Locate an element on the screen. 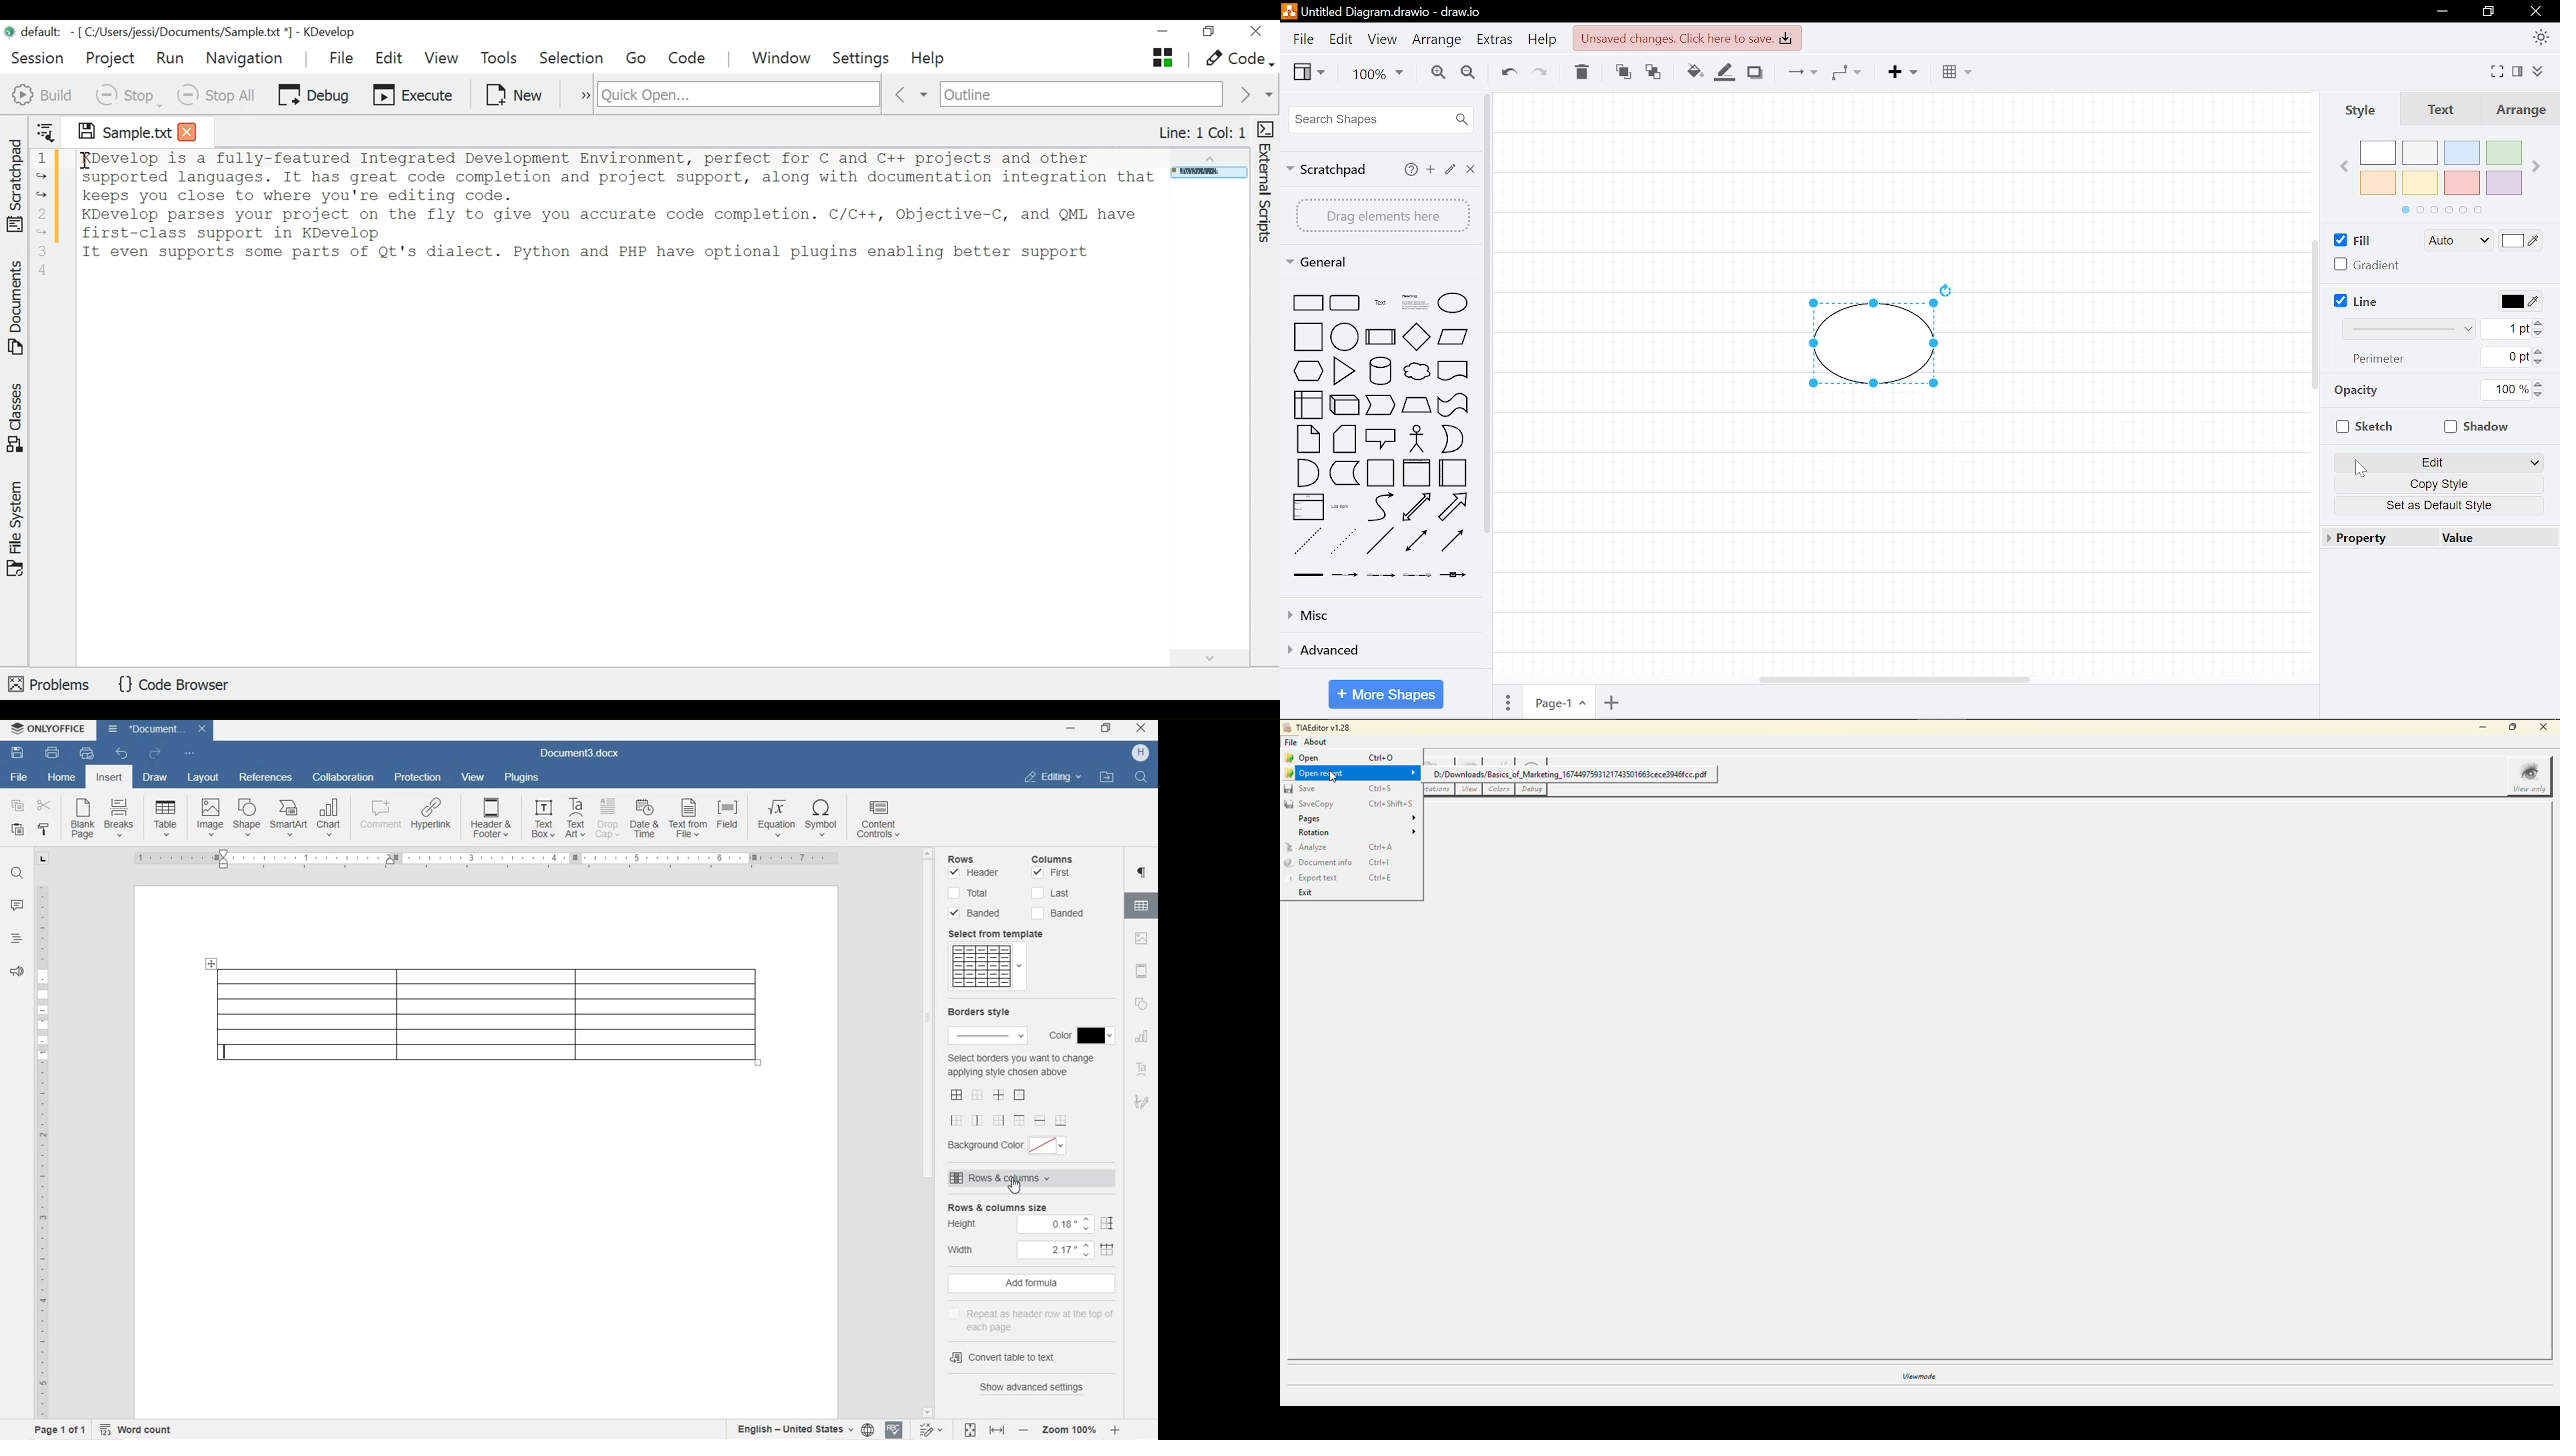  SCROLLBAR is located at coordinates (927, 1134).